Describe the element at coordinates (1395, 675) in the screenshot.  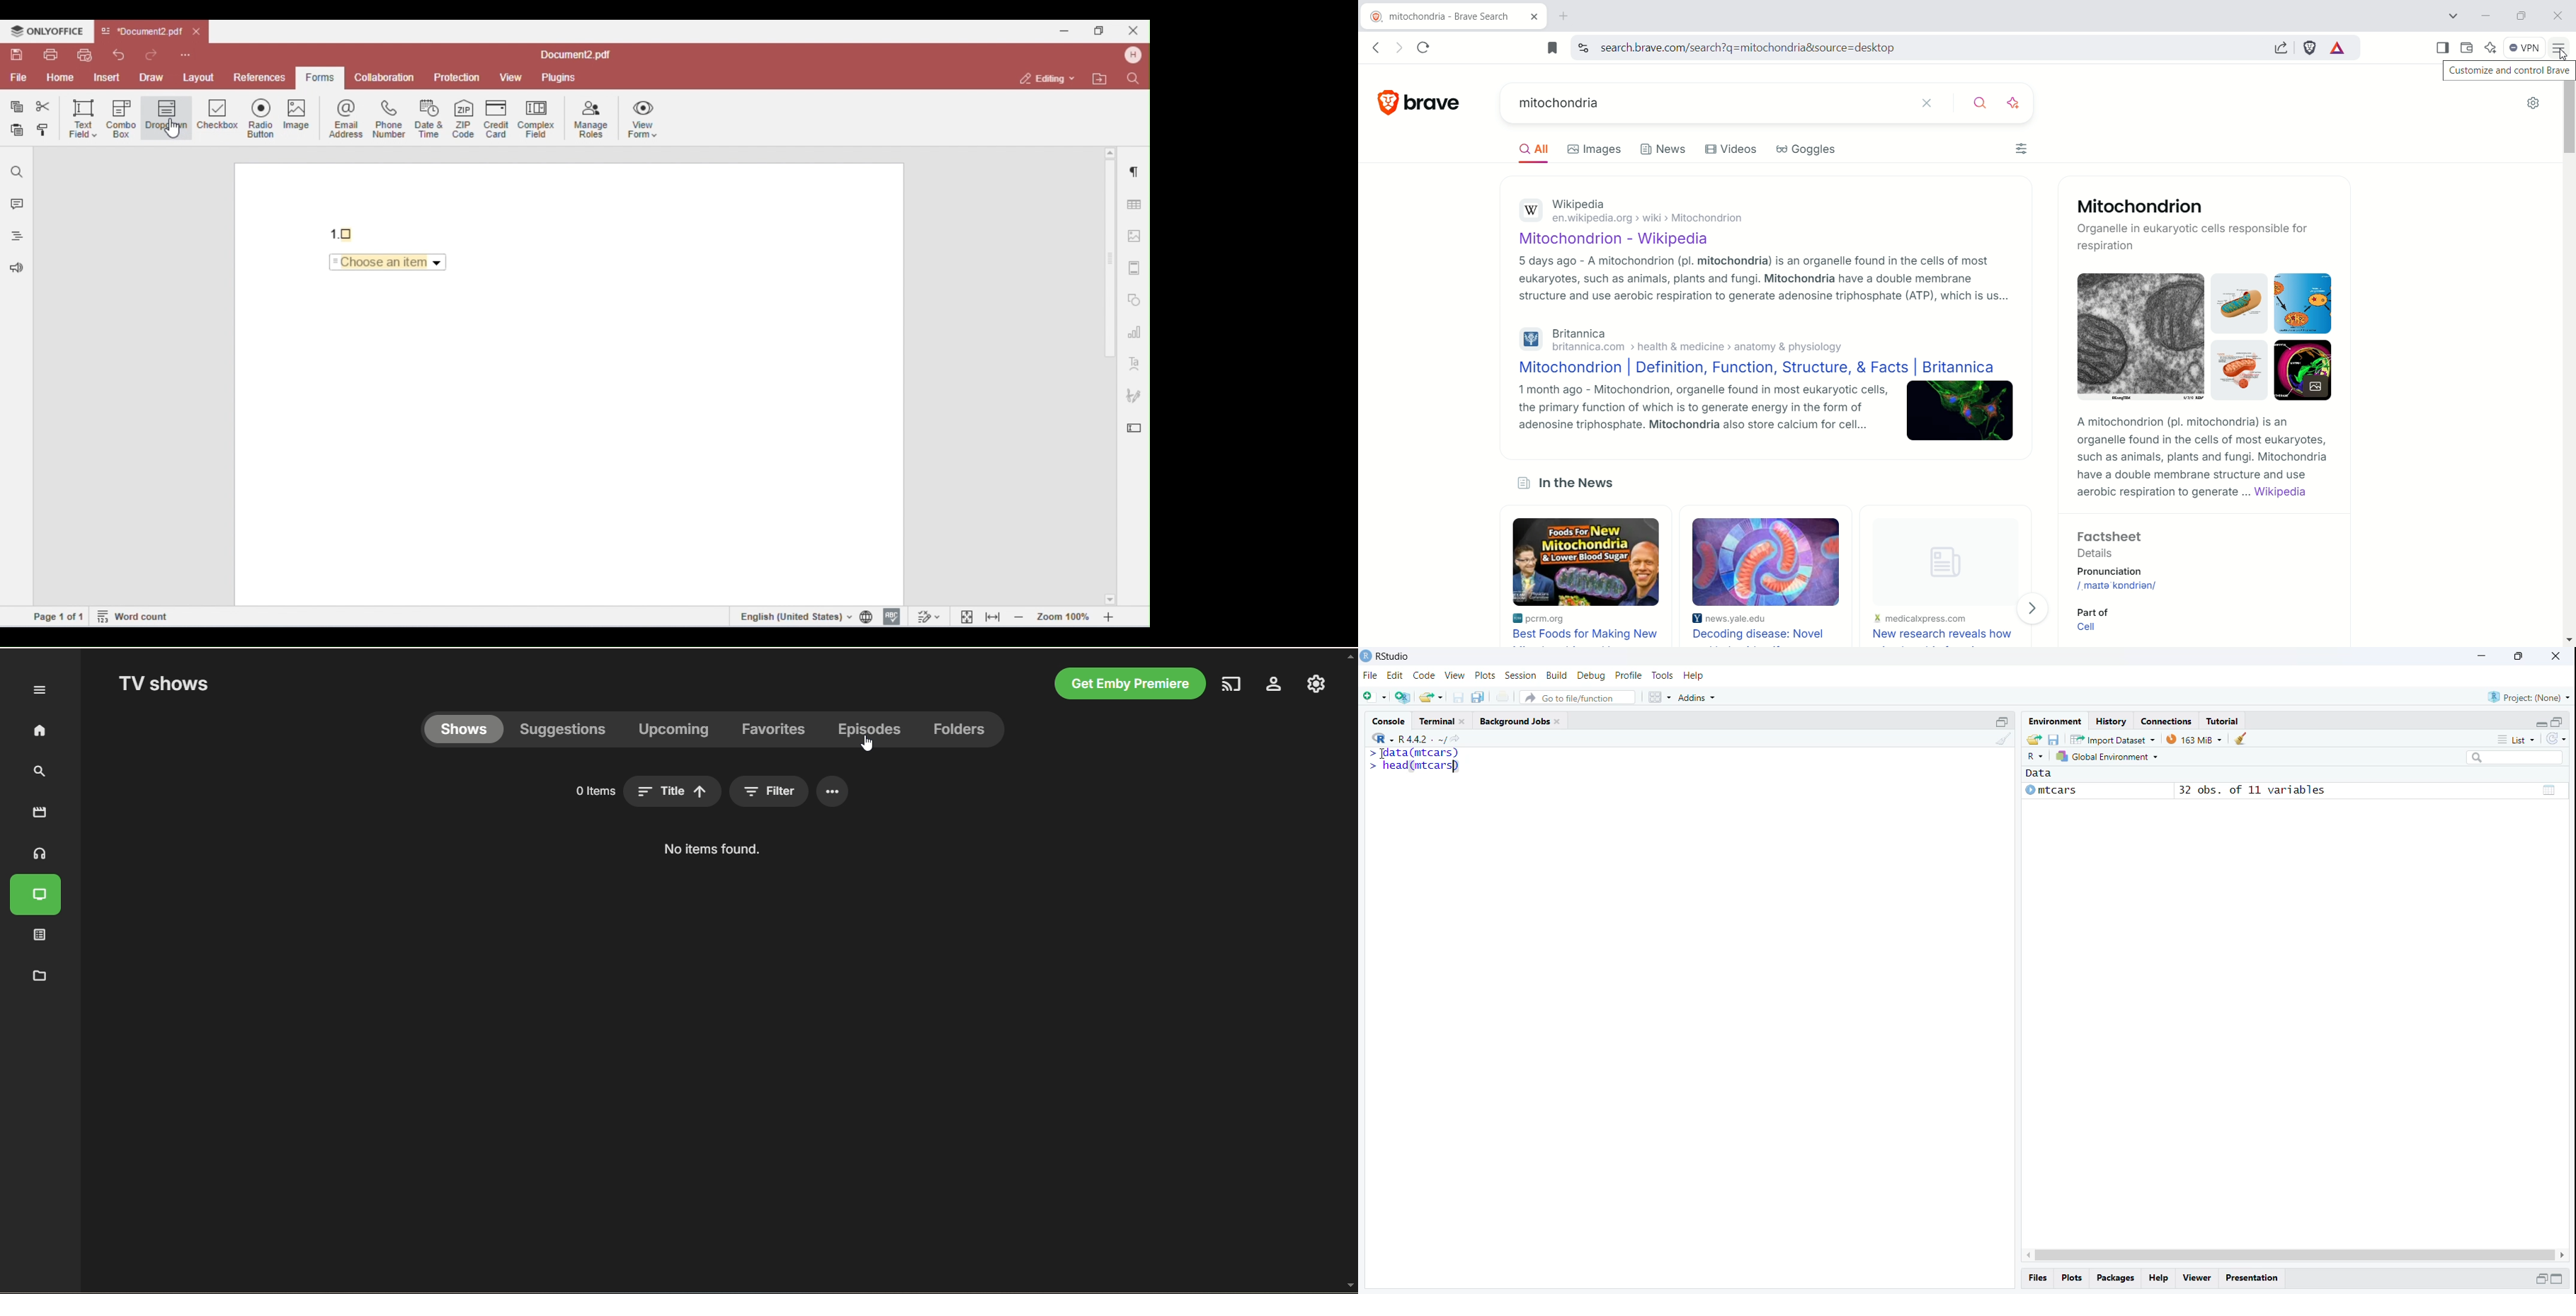
I see `edit` at that location.